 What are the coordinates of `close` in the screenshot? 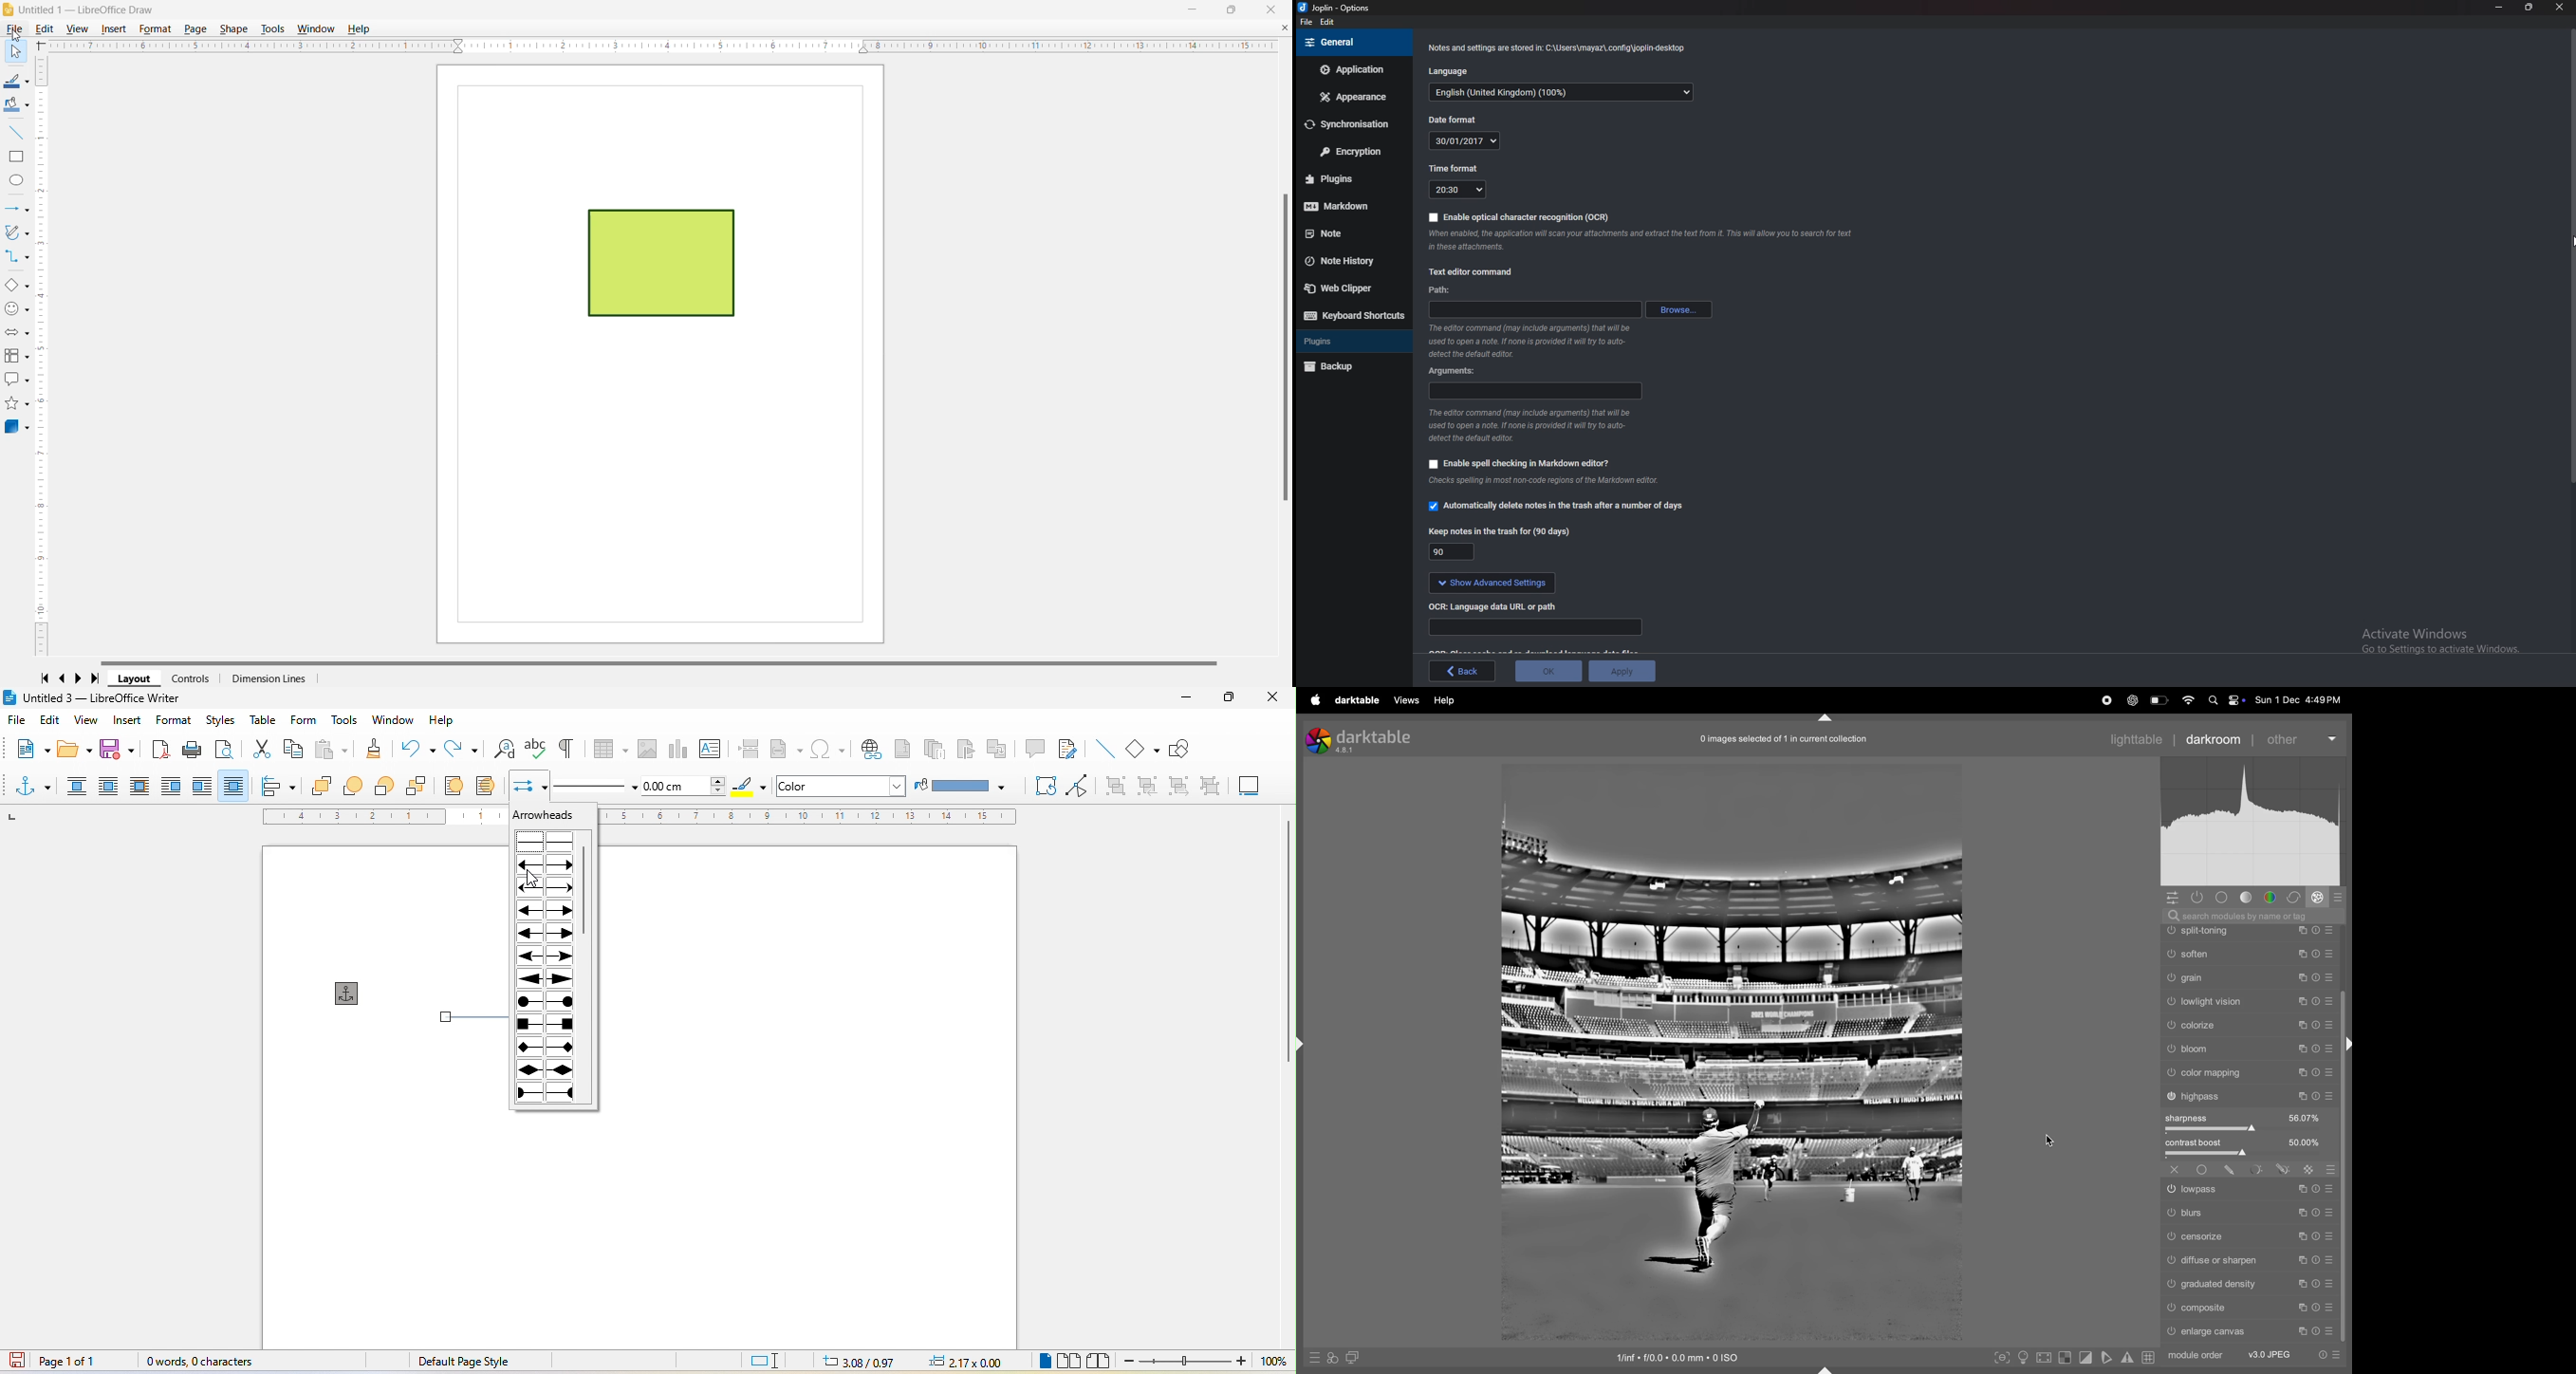 It's located at (2558, 7).